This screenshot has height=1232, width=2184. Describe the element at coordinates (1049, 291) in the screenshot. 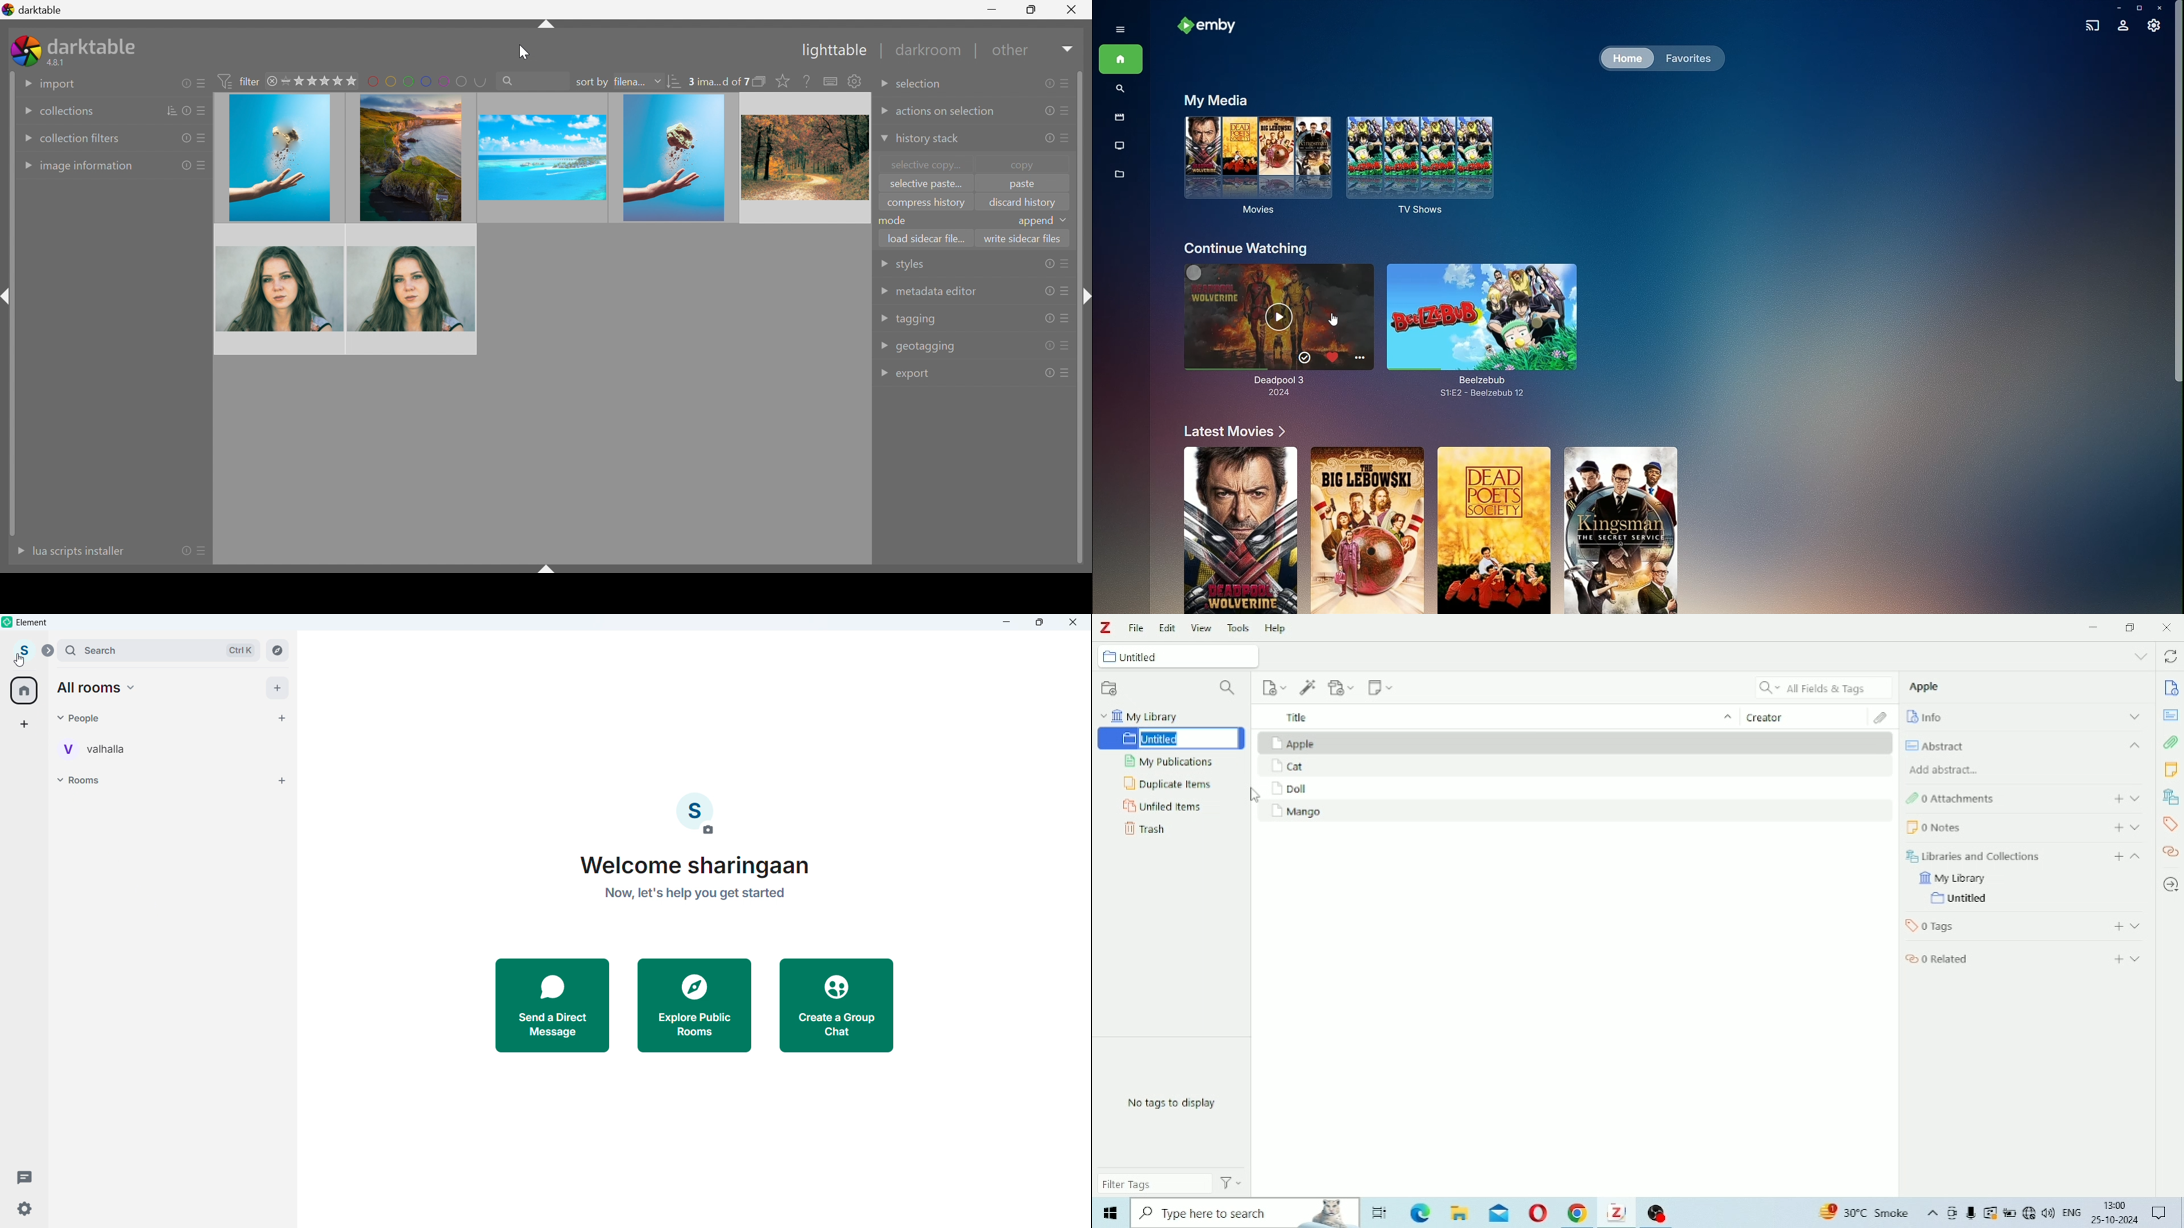

I see `reset` at that location.